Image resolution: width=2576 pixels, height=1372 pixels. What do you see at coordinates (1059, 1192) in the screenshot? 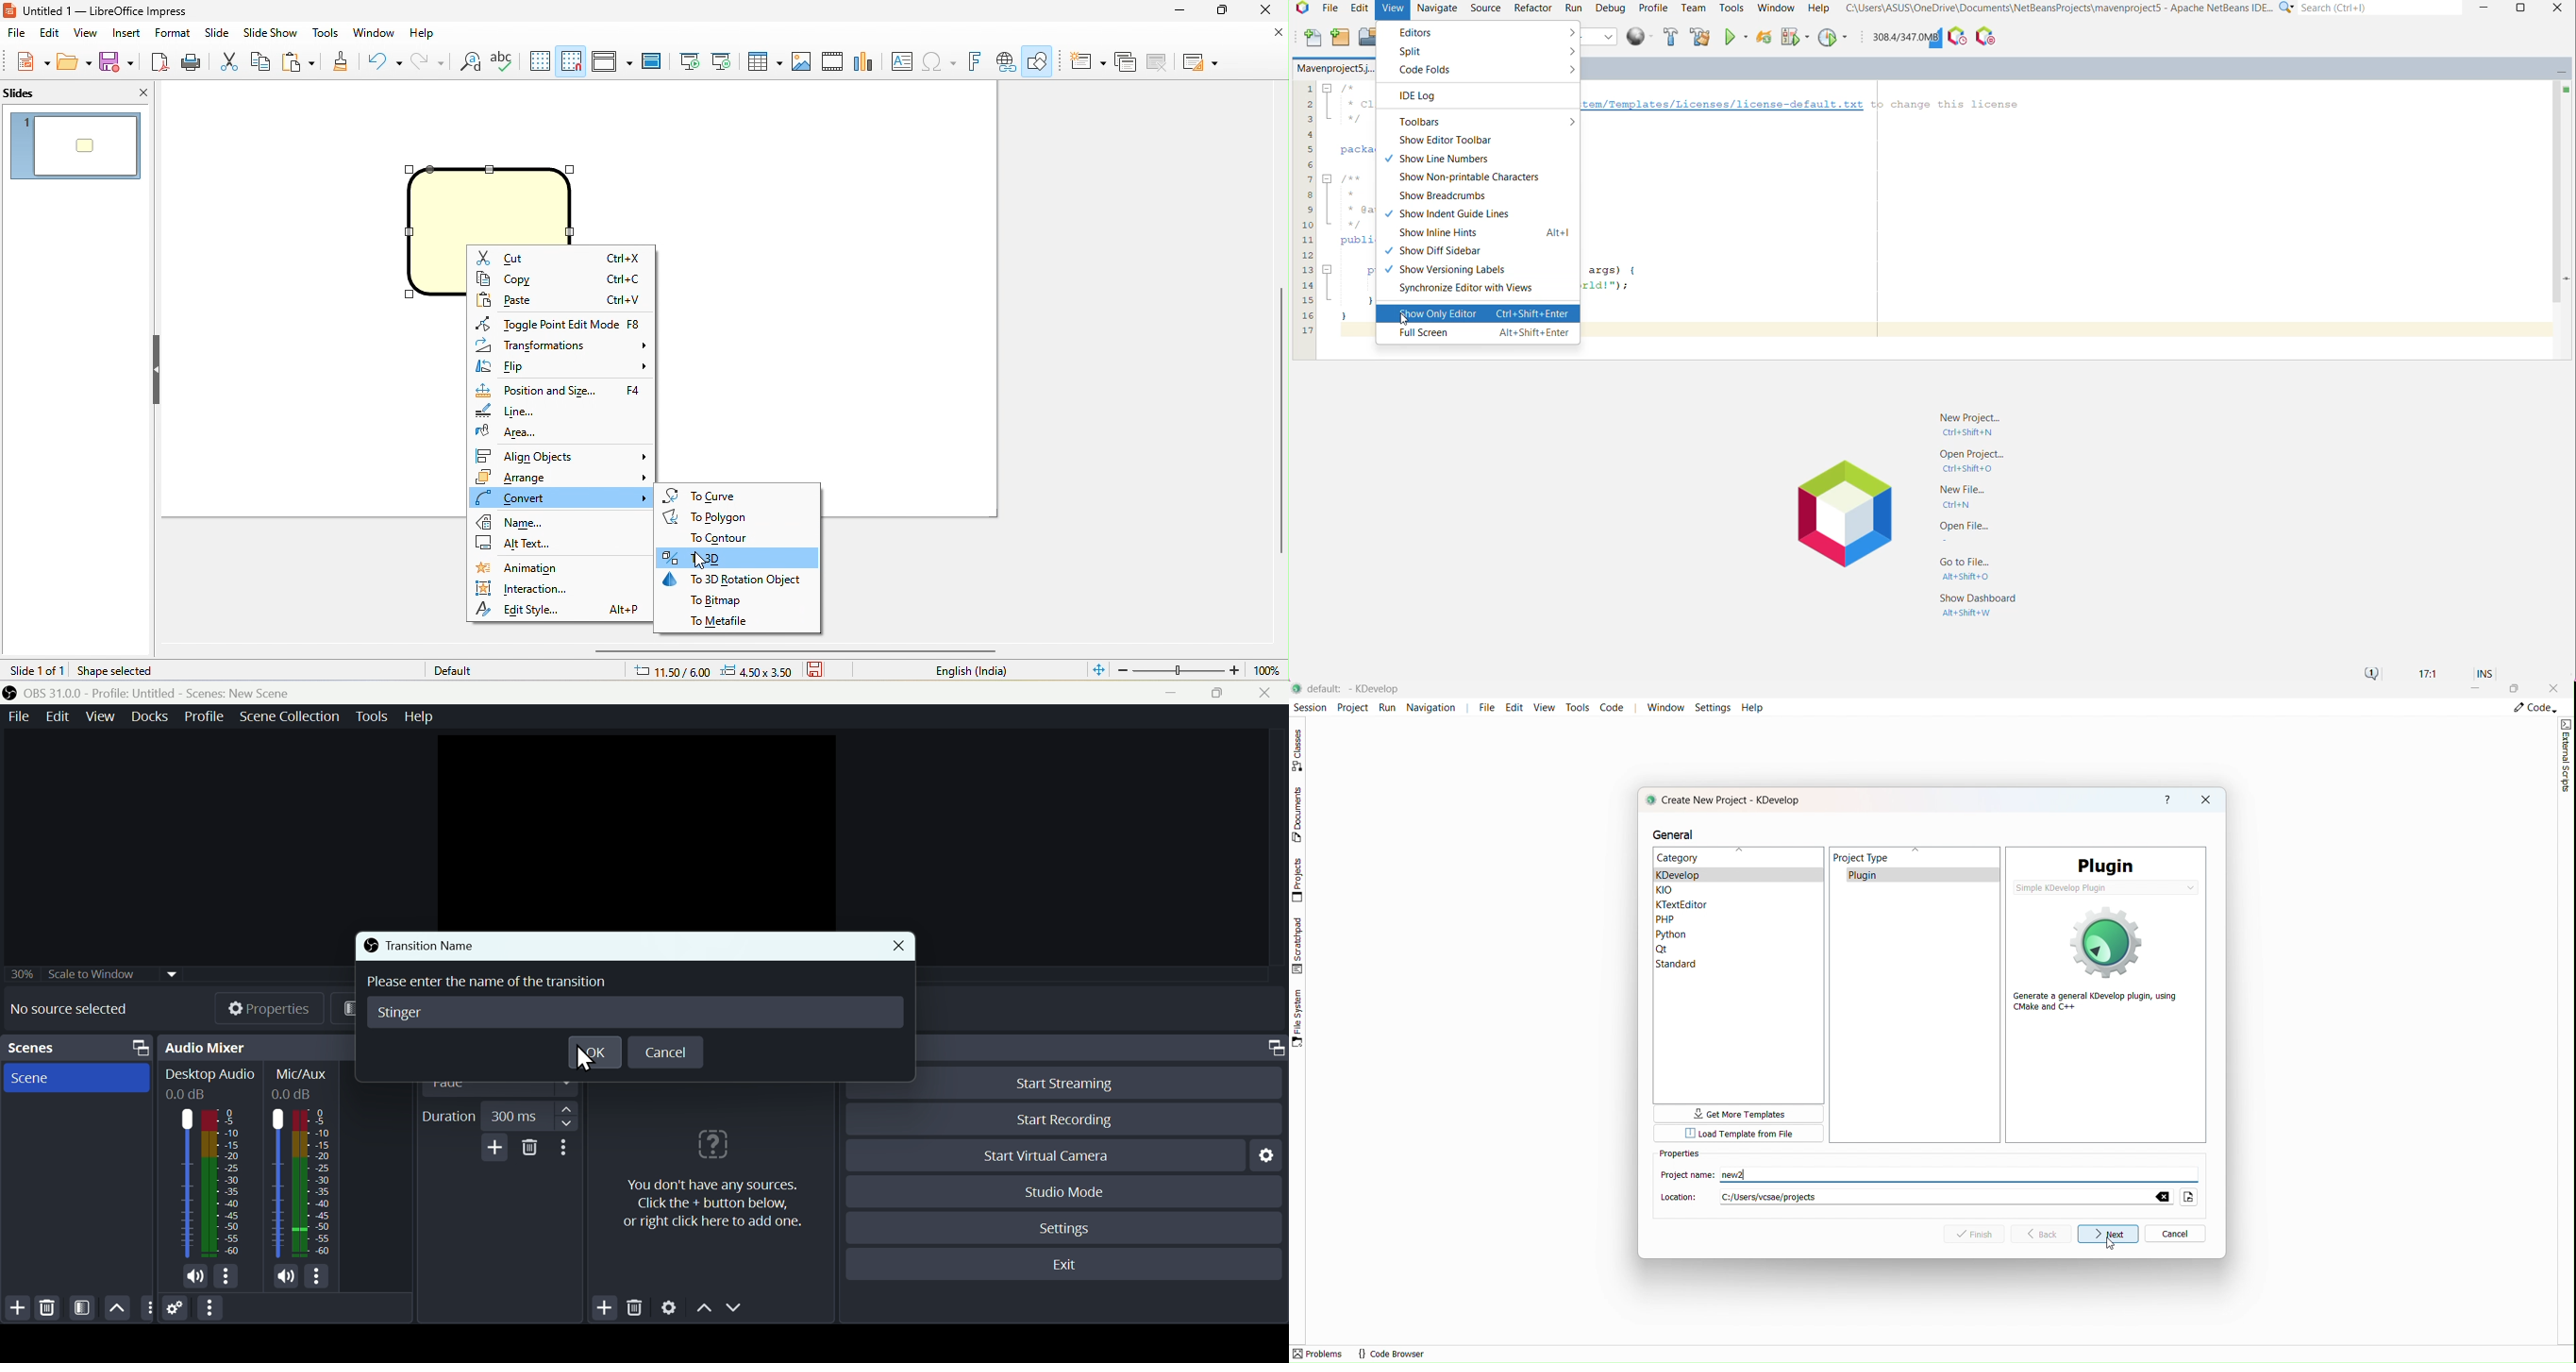
I see `Studio mode` at bounding box center [1059, 1192].